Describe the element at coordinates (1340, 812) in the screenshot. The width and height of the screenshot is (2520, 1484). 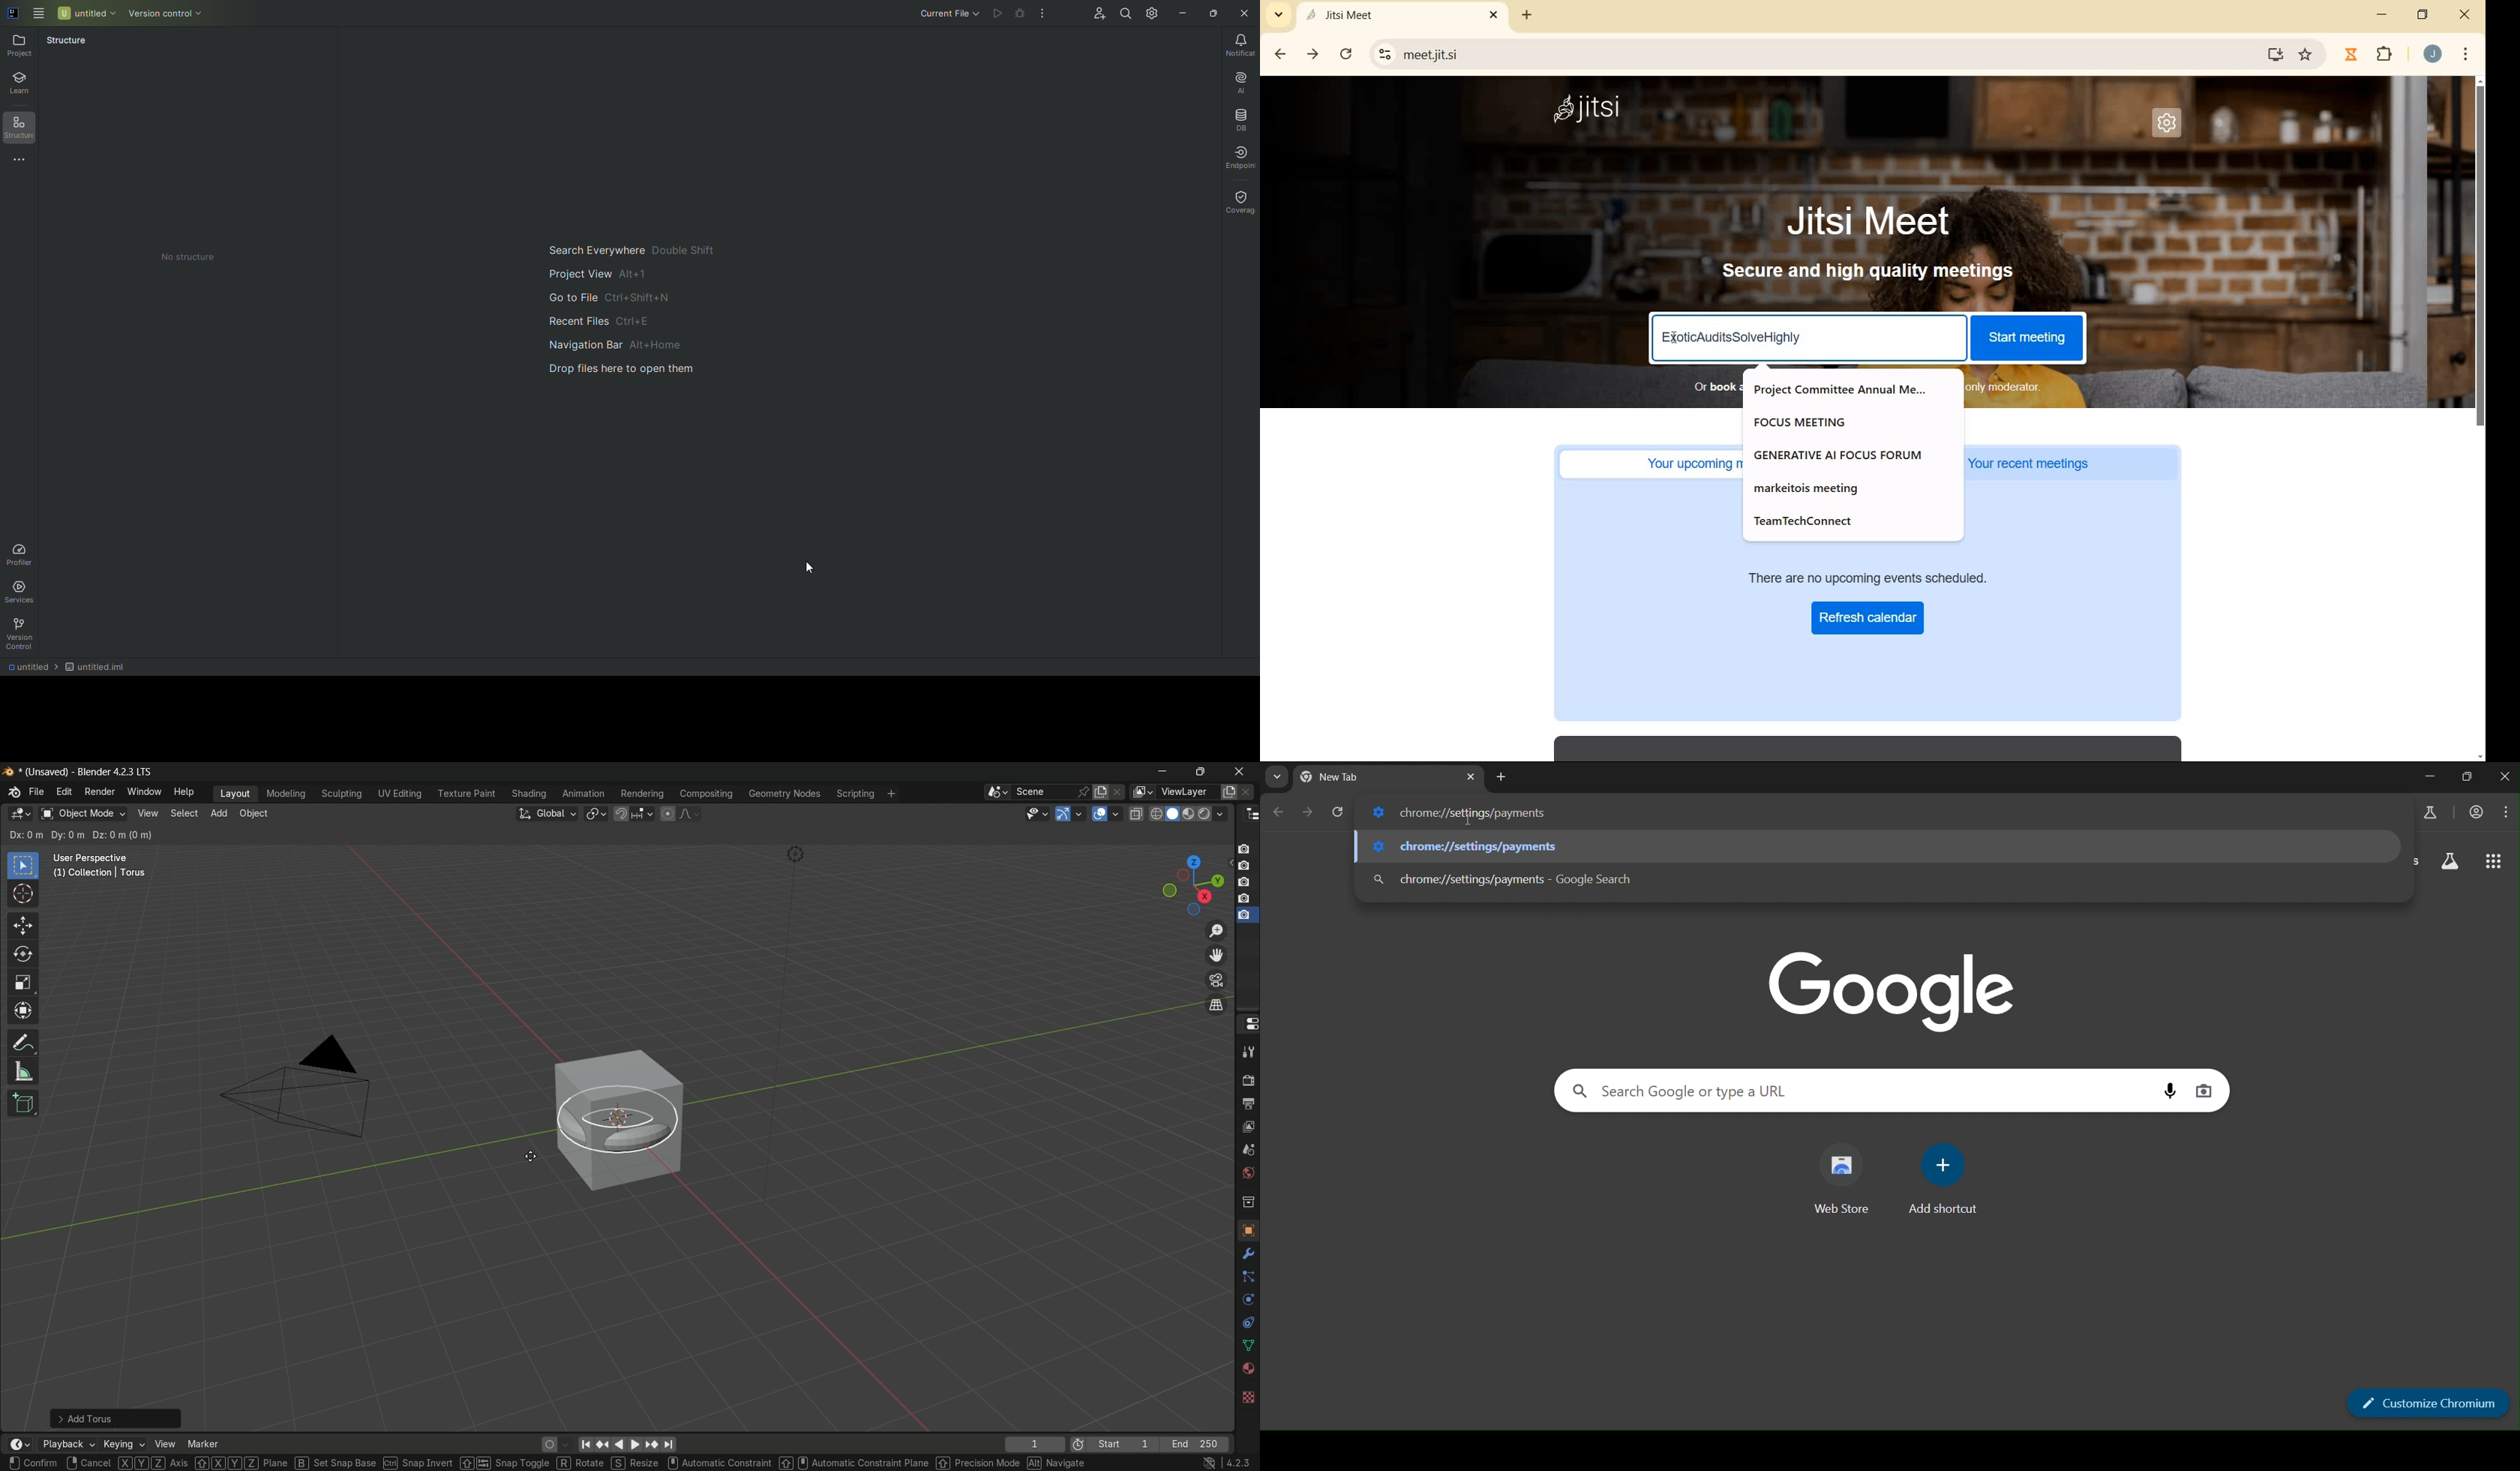
I see `reload page` at that location.